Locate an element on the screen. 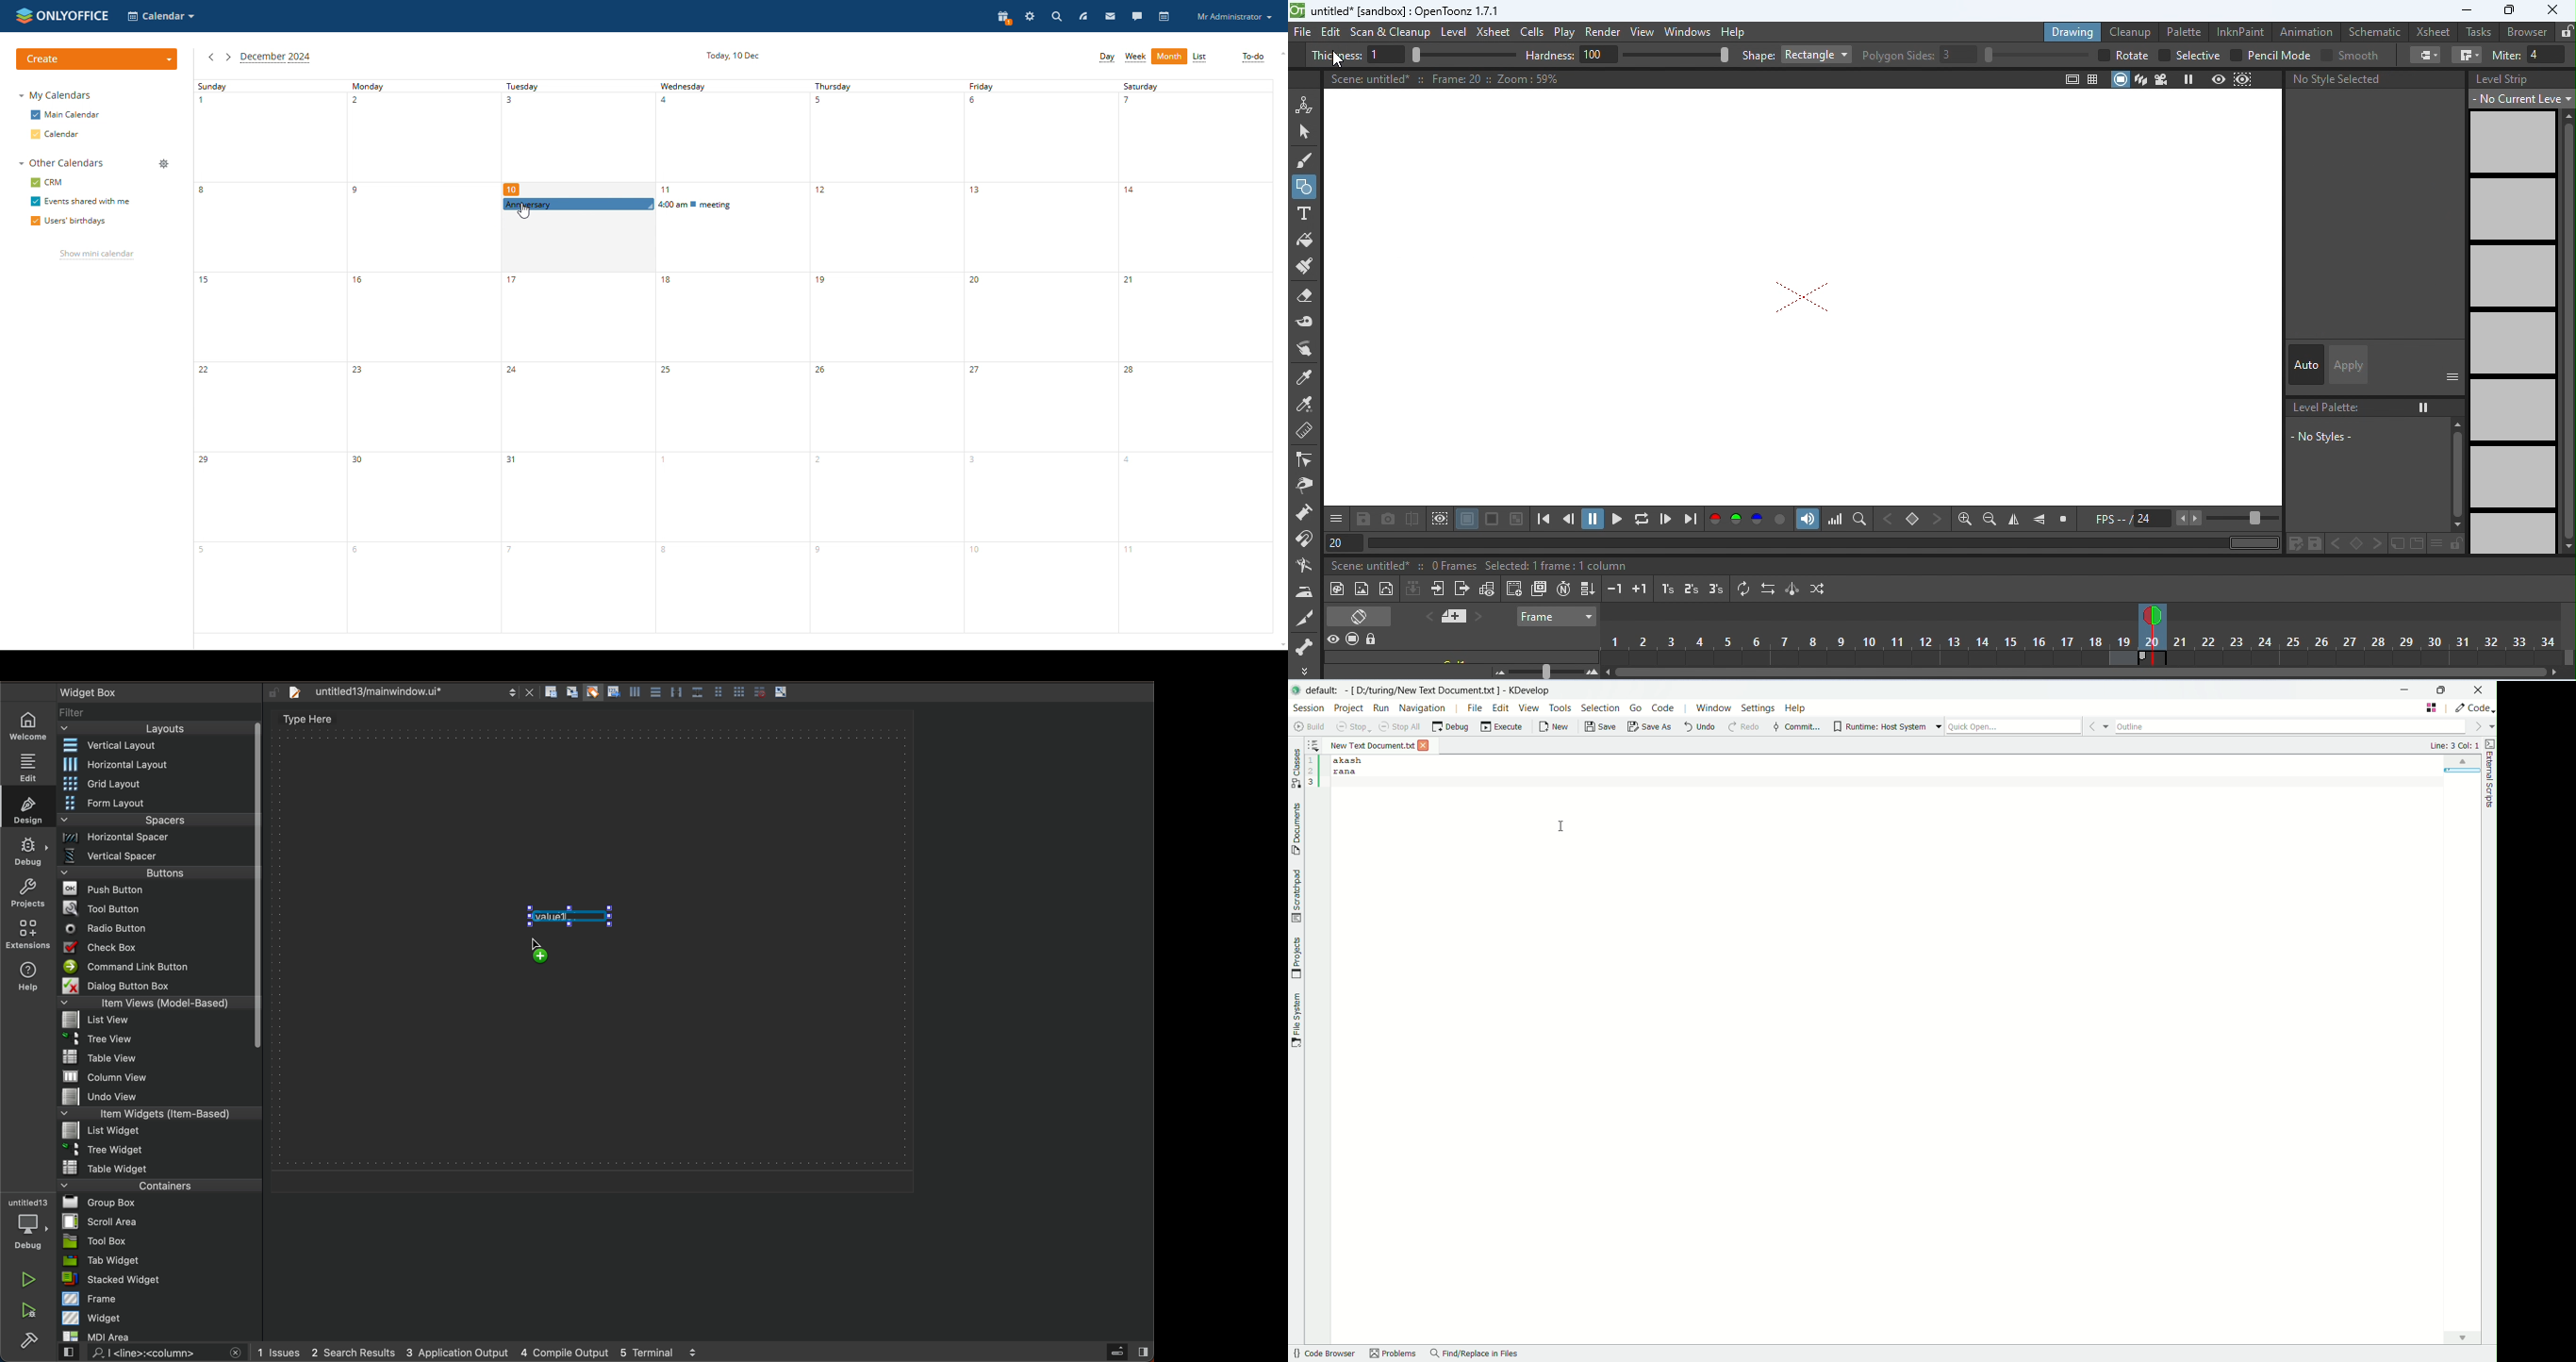 The image size is (2576, 1372). geometric is located at coordinates (1305, 188).